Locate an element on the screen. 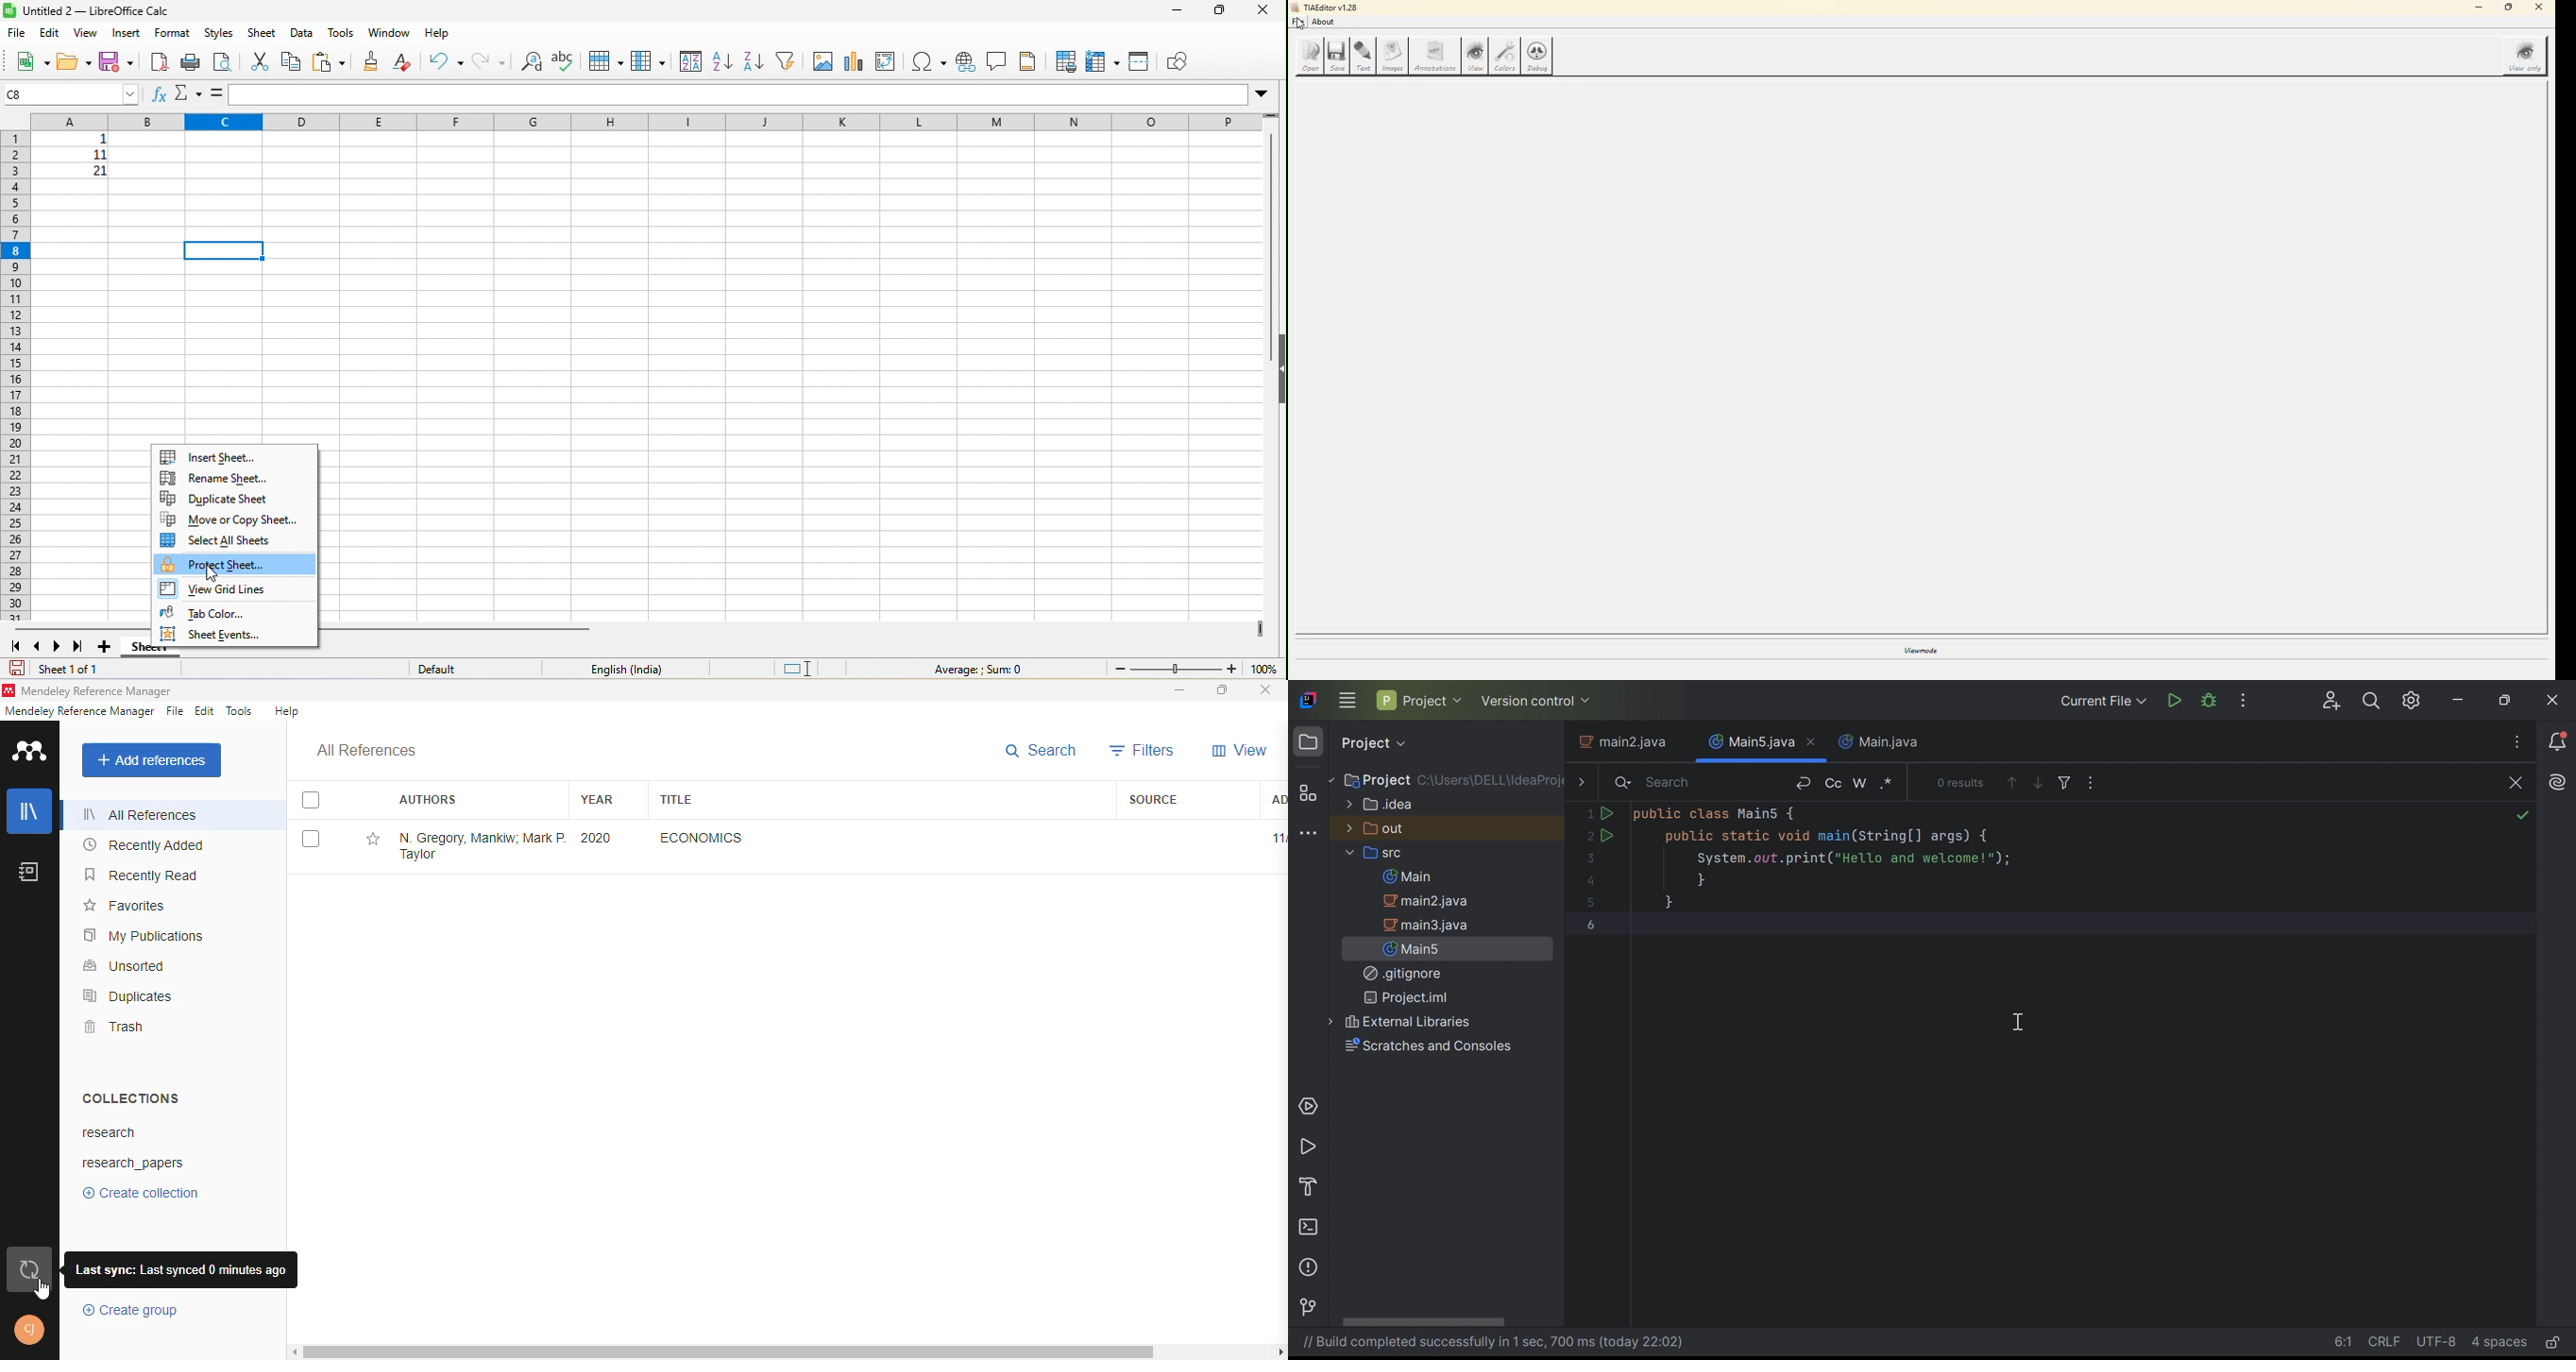  paste is located at coordinates (329, 62).